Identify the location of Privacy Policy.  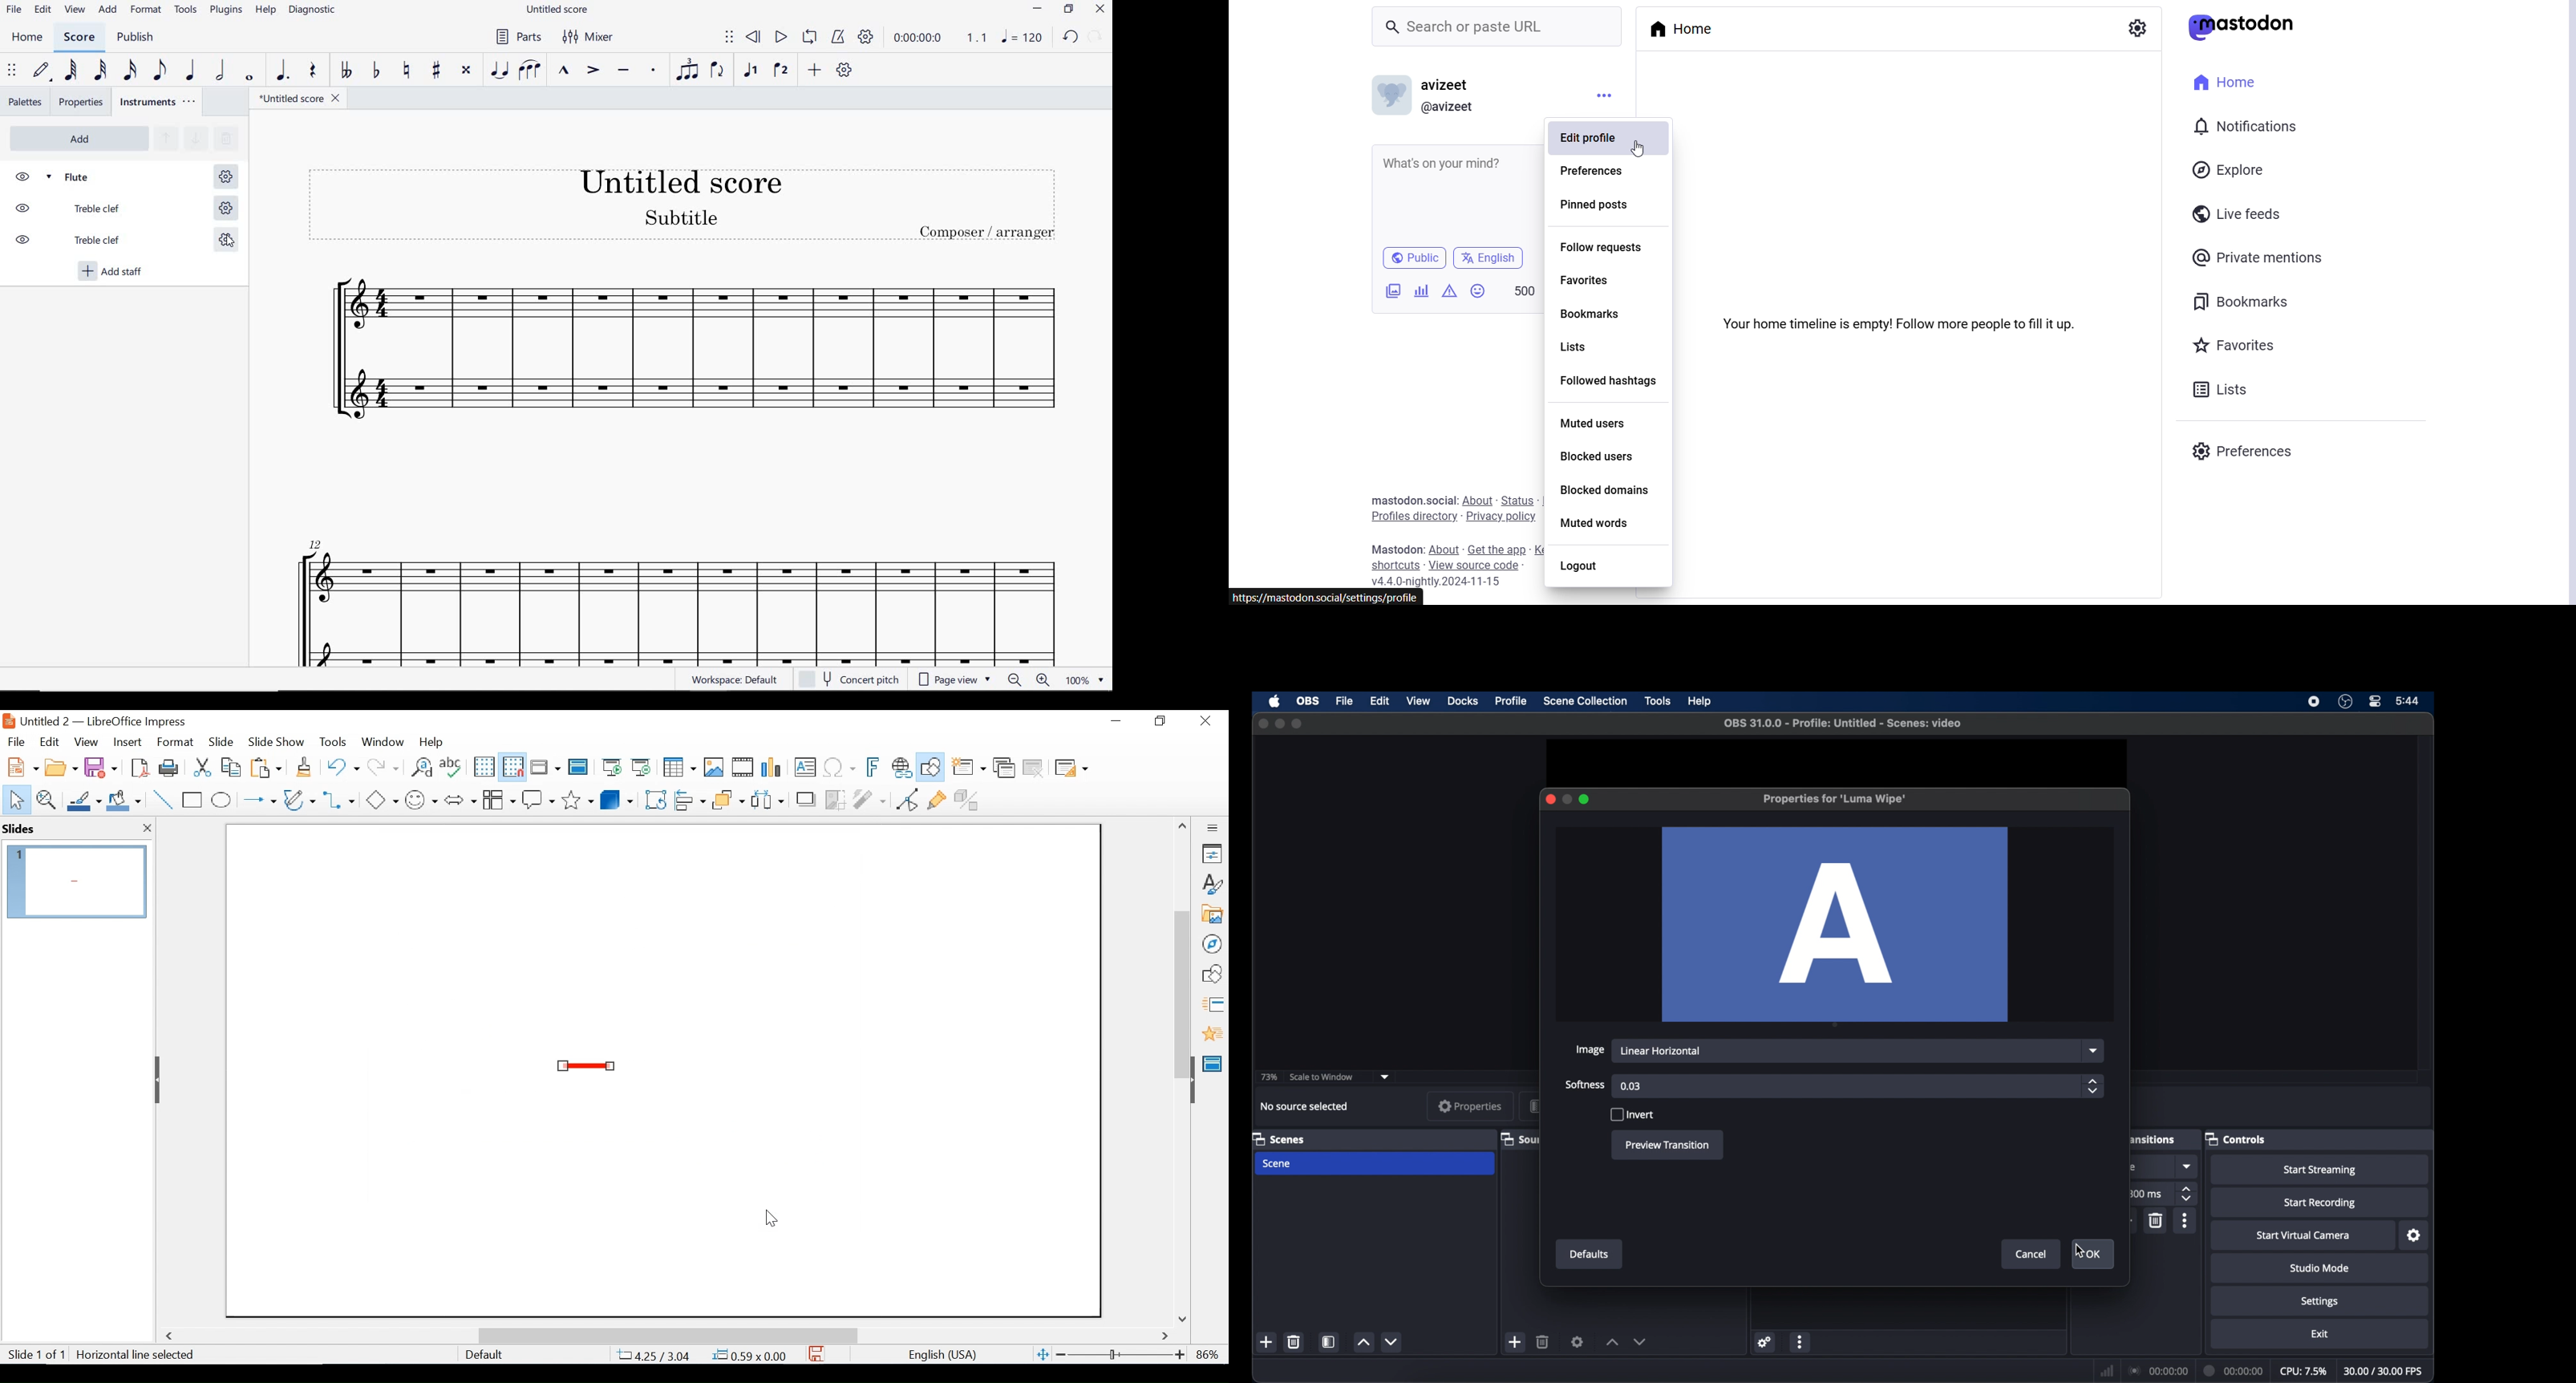
(1502, 516).